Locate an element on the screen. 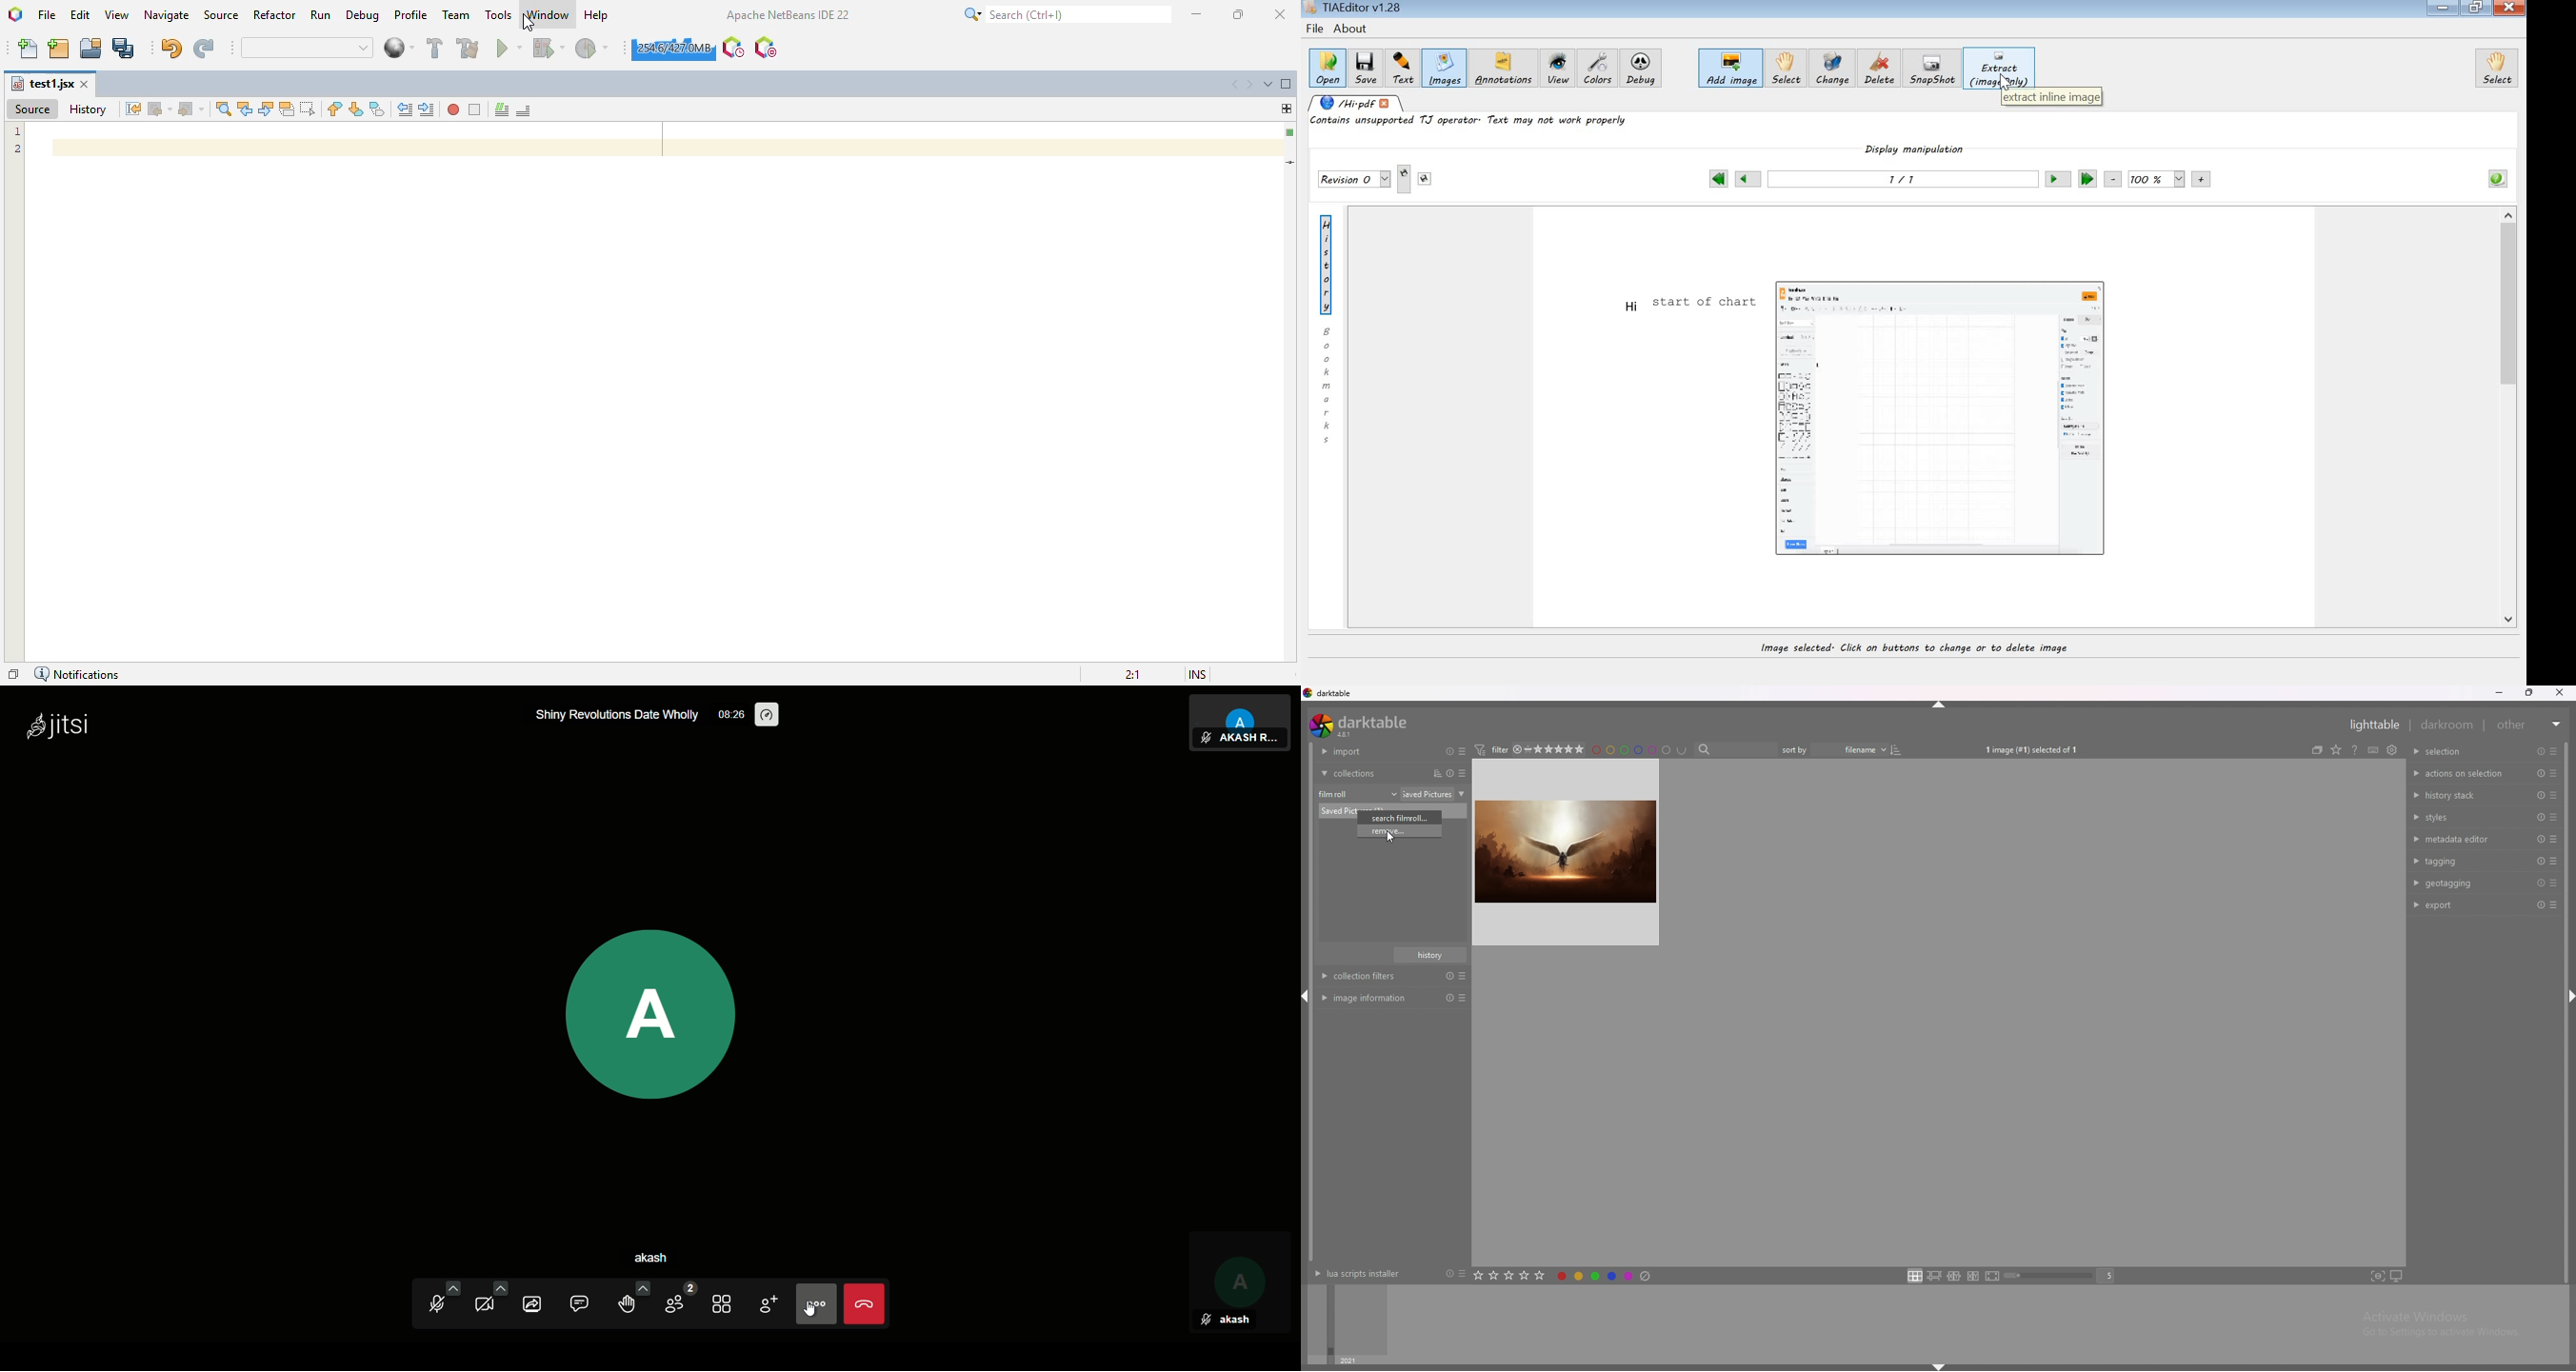 This screenshot has height=1372, width=2576. resize is located at coordinates (2532, 693).